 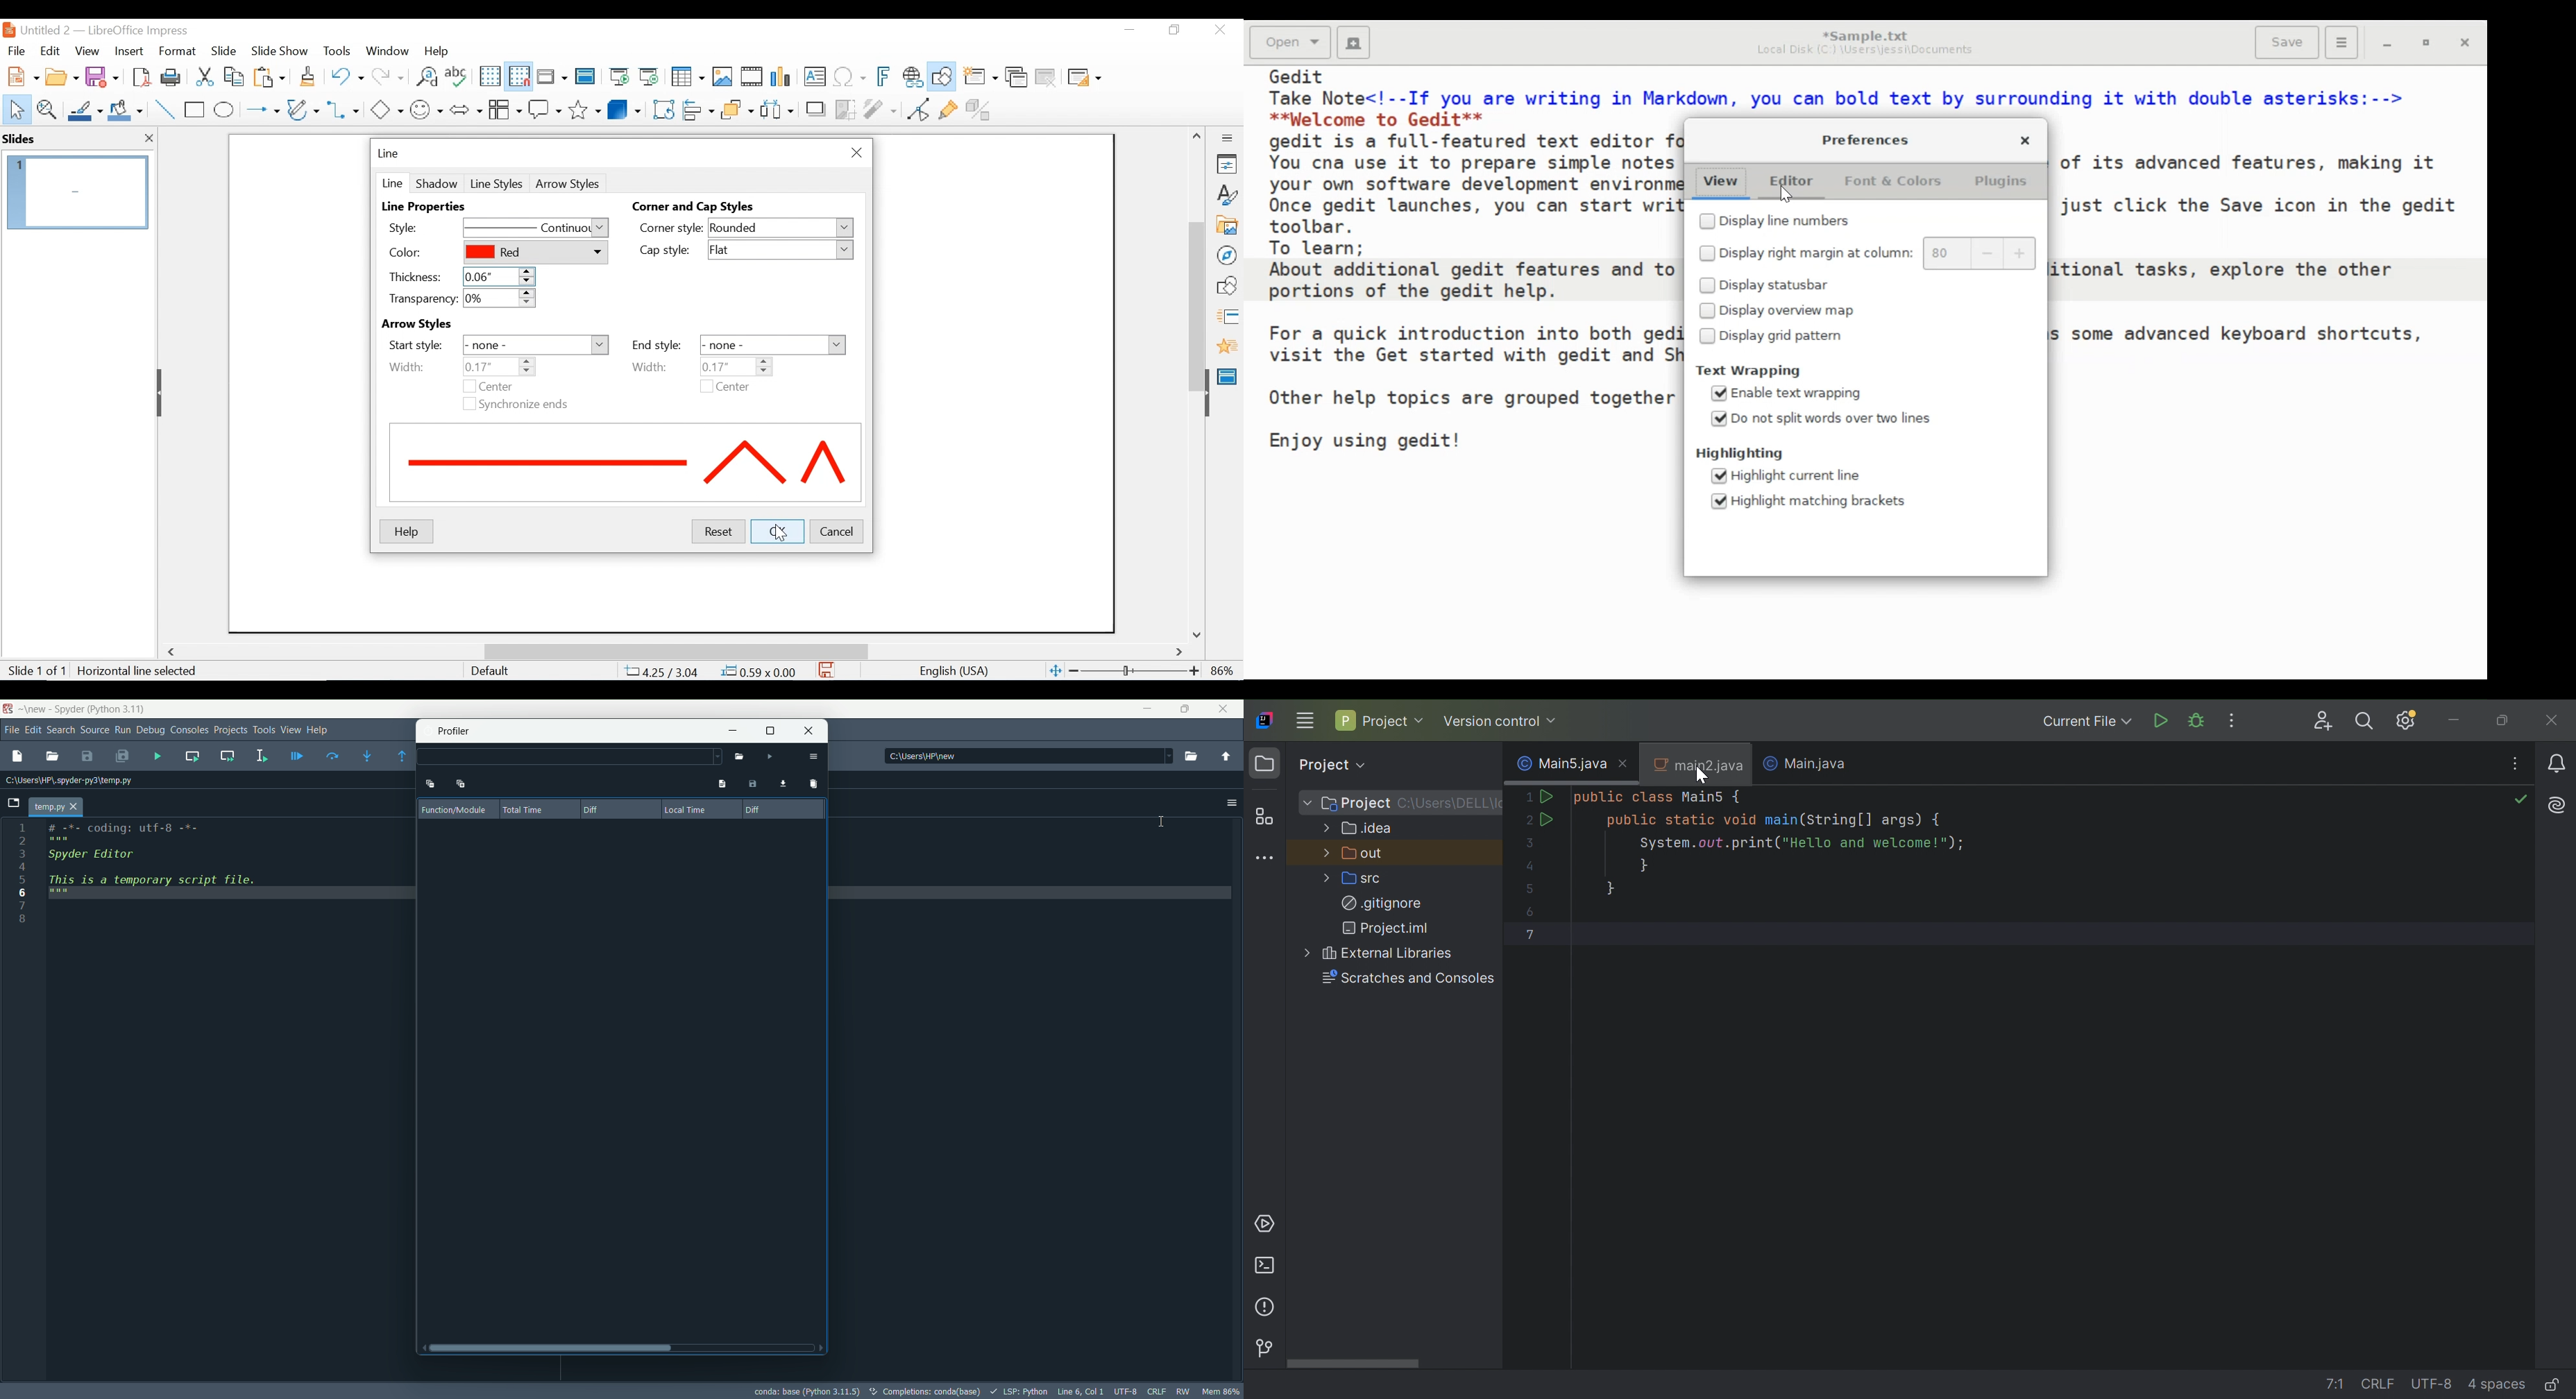 I want to click on New slide, so click(x=980, y=78).